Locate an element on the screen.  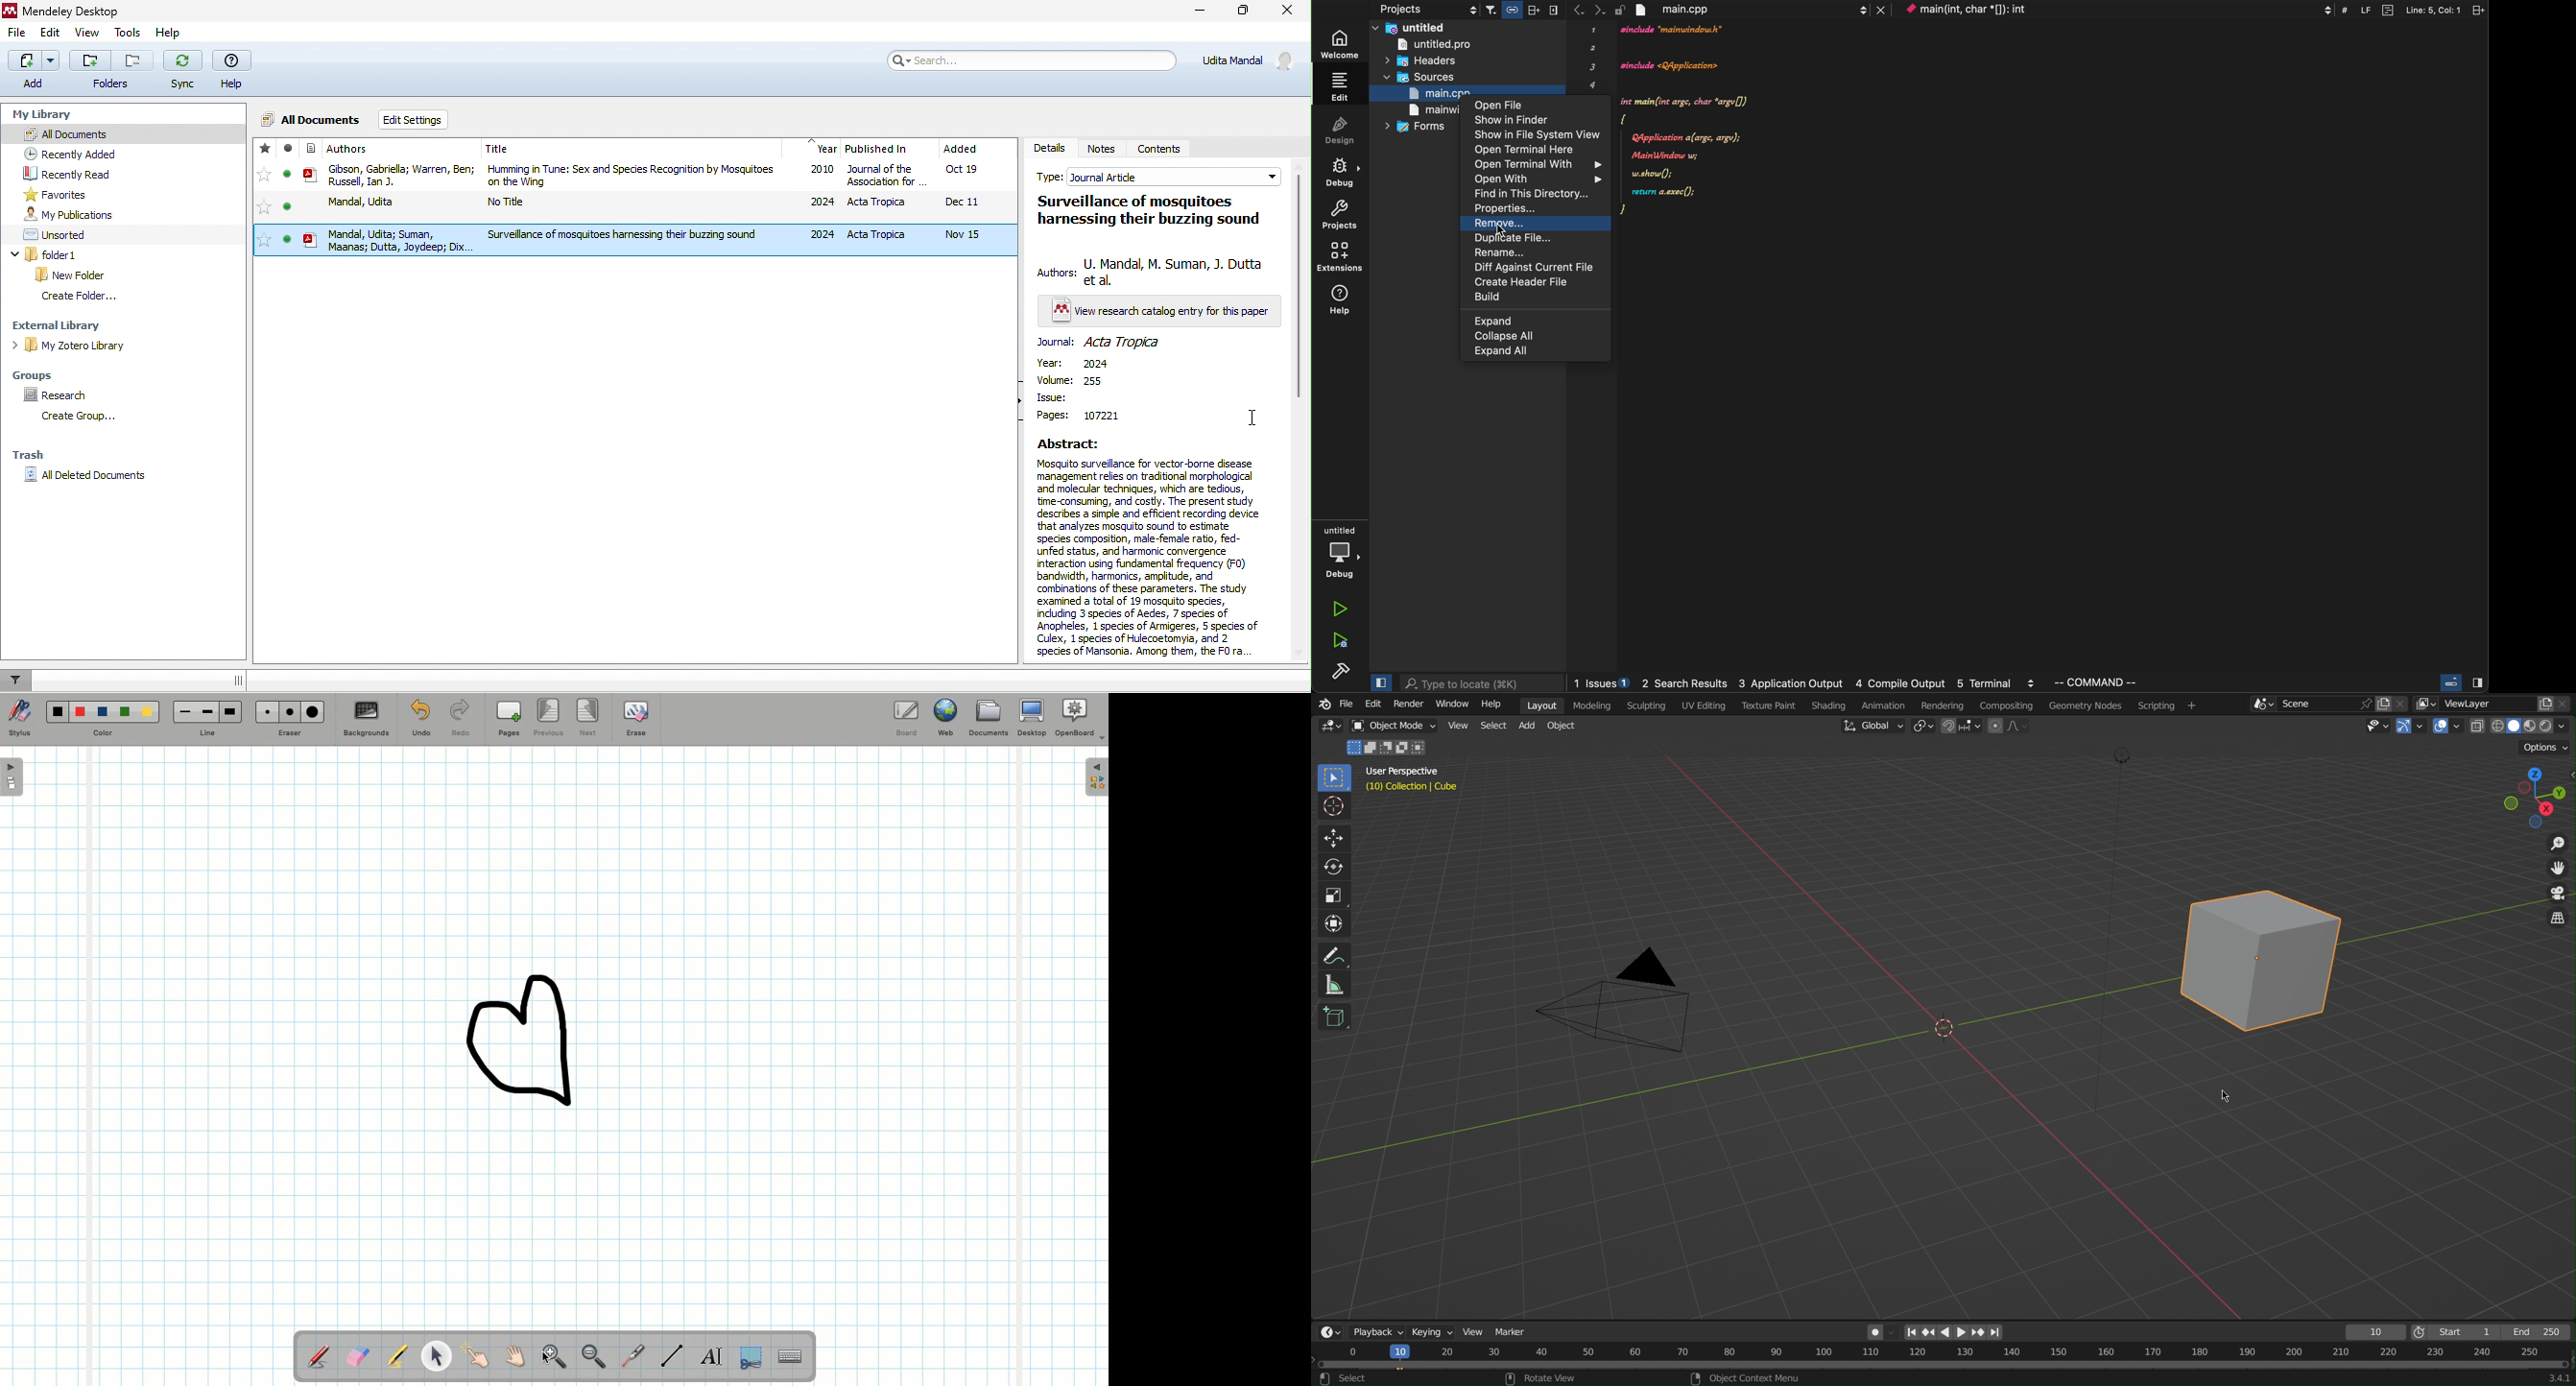
extentions is located at coordinates (1340, 258).